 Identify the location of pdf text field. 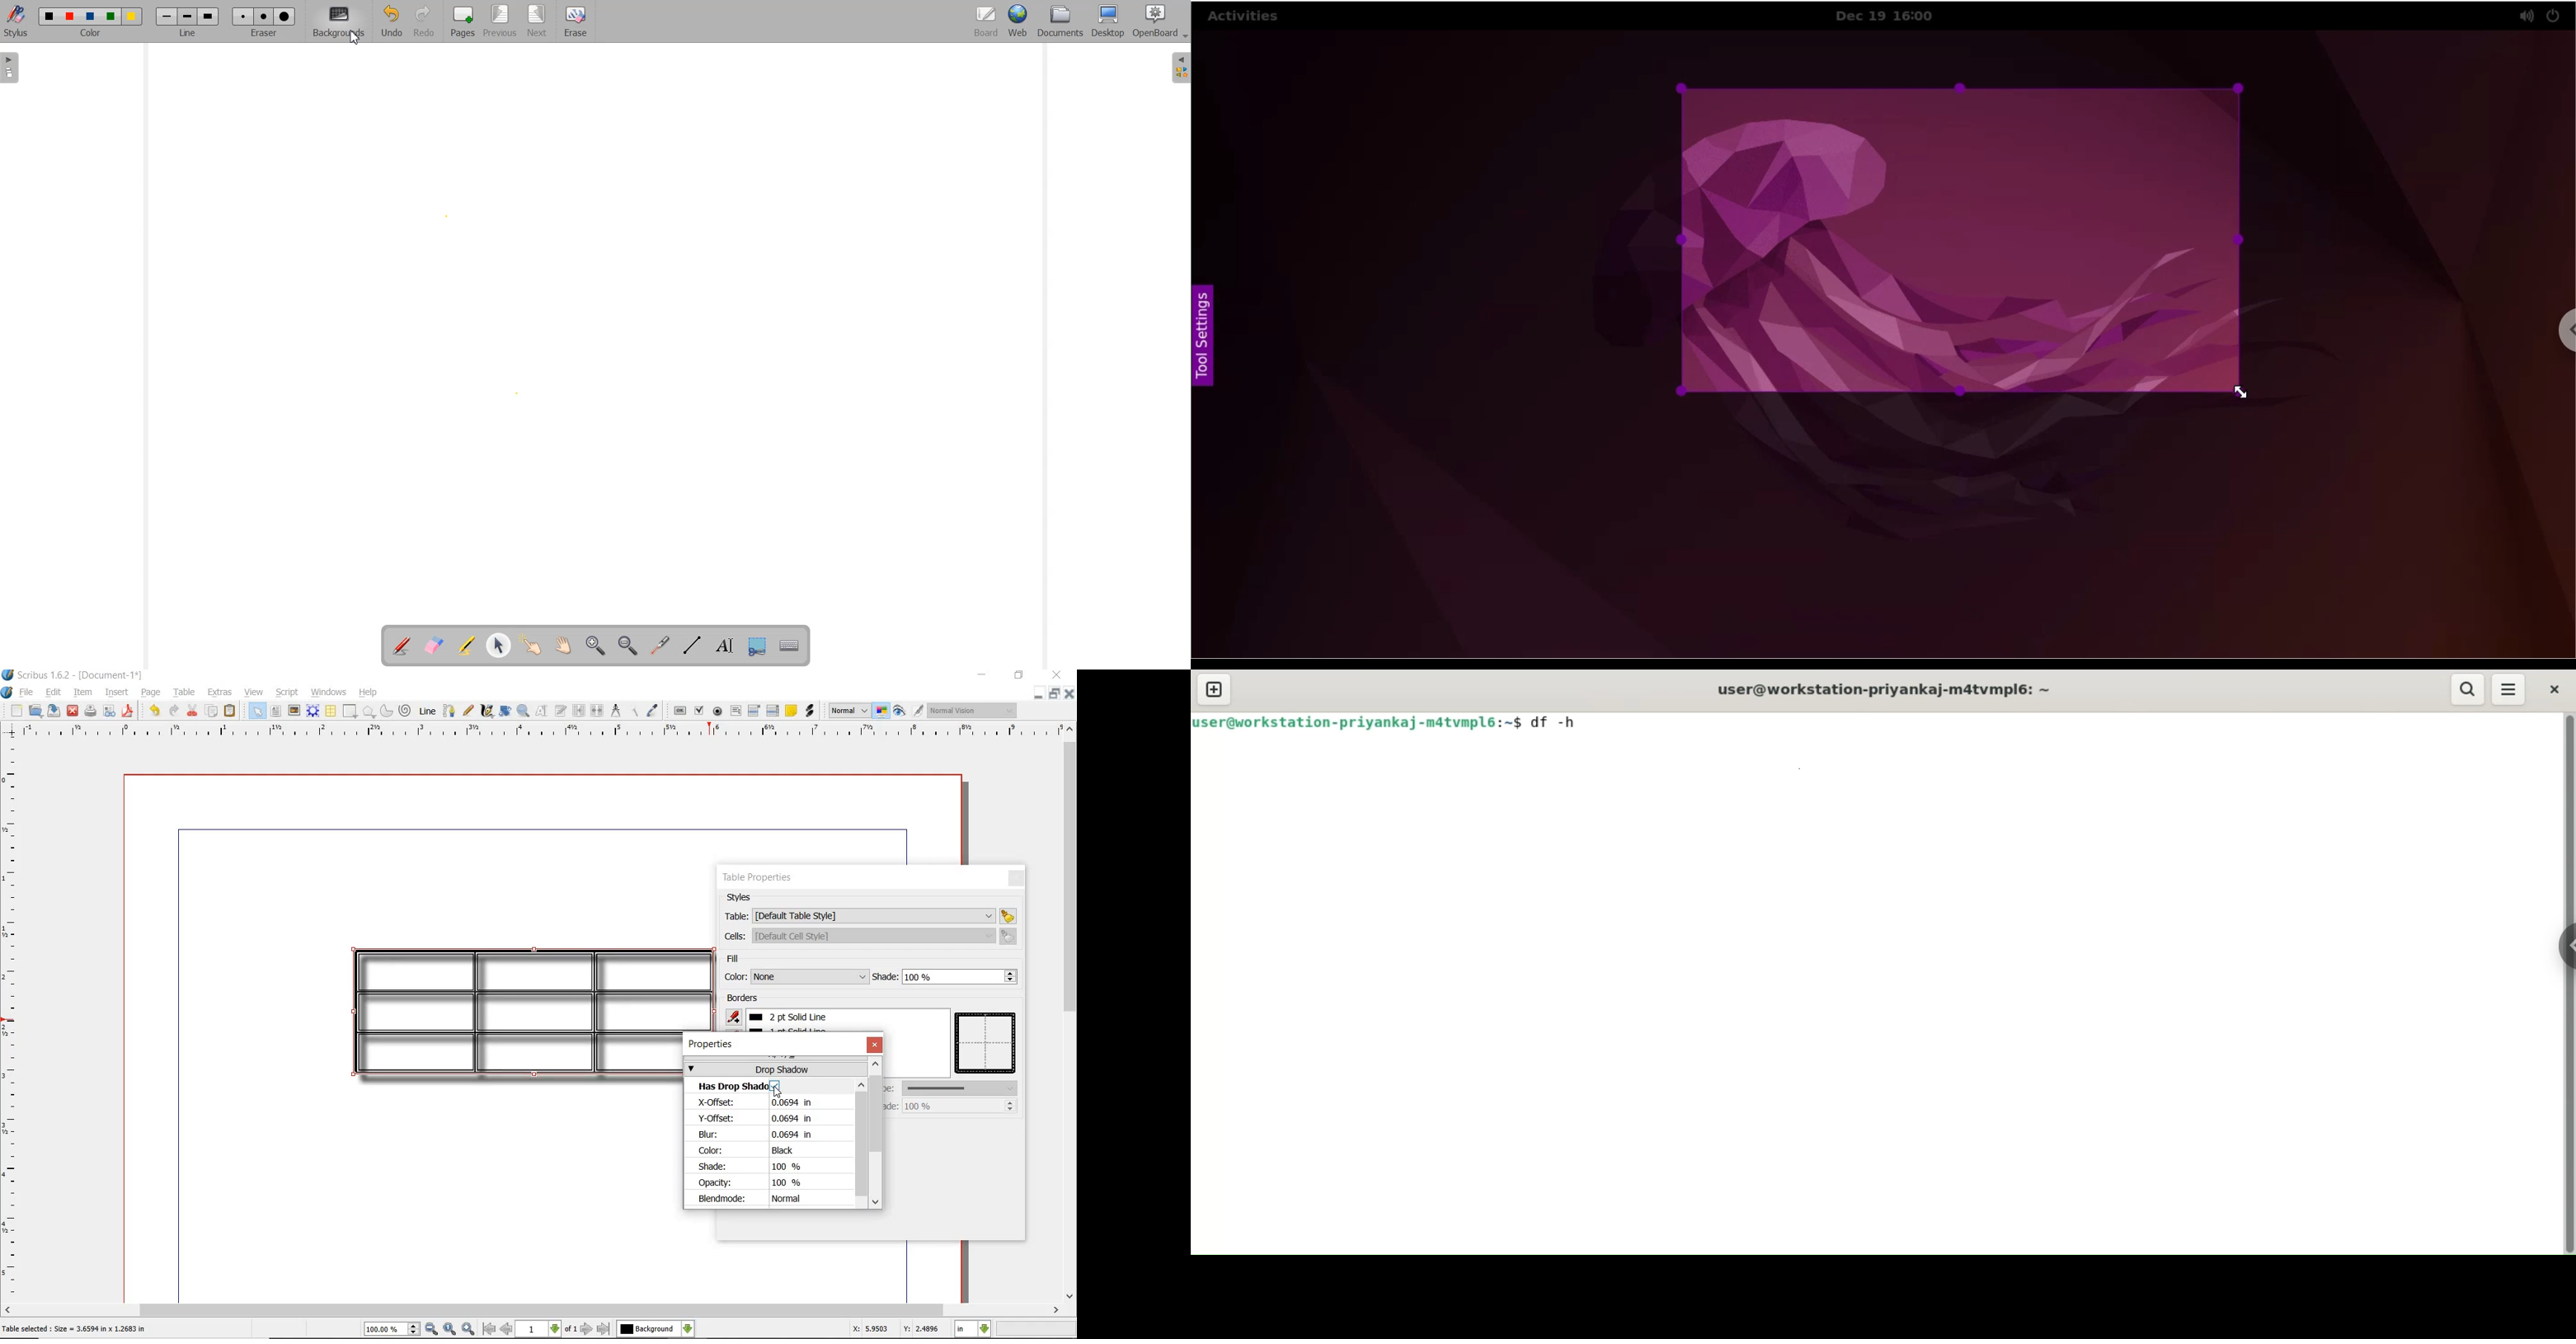
(736, 711).